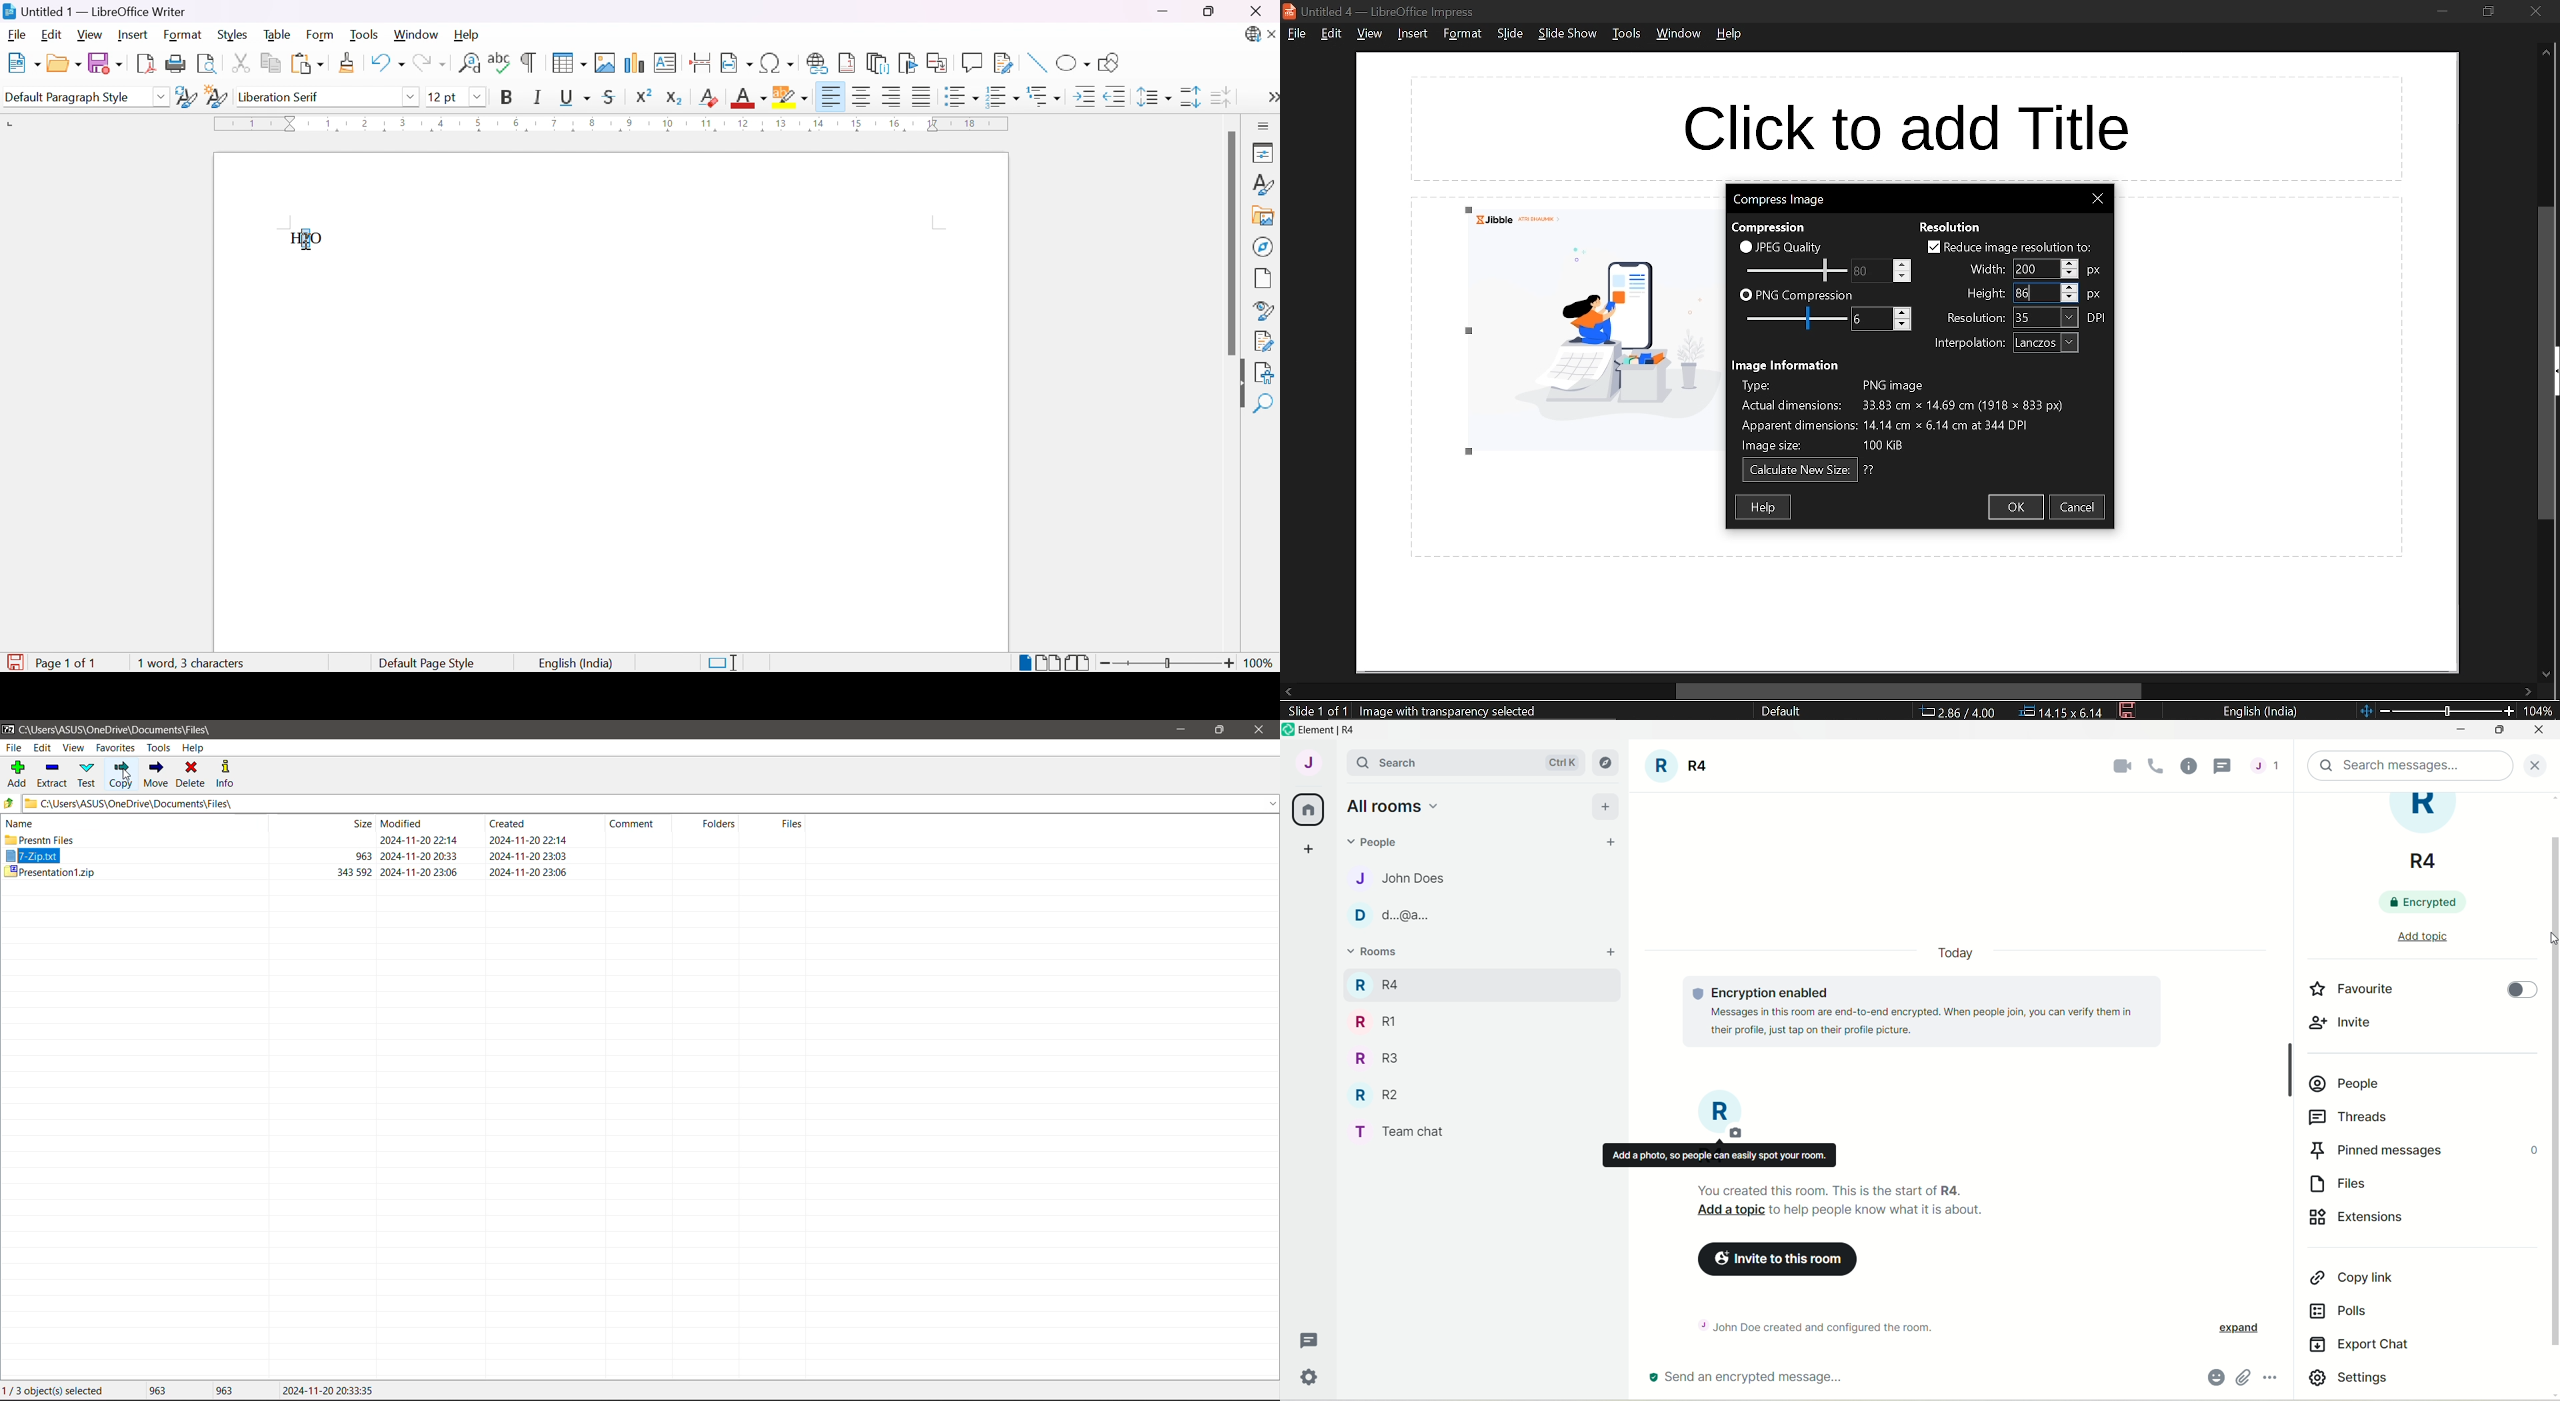 Image resolution: width=2576 pixels, height=1428 pixels. Describe the element at coordinates (161, 97) in the screenshot. I see `Drop down` at that location.